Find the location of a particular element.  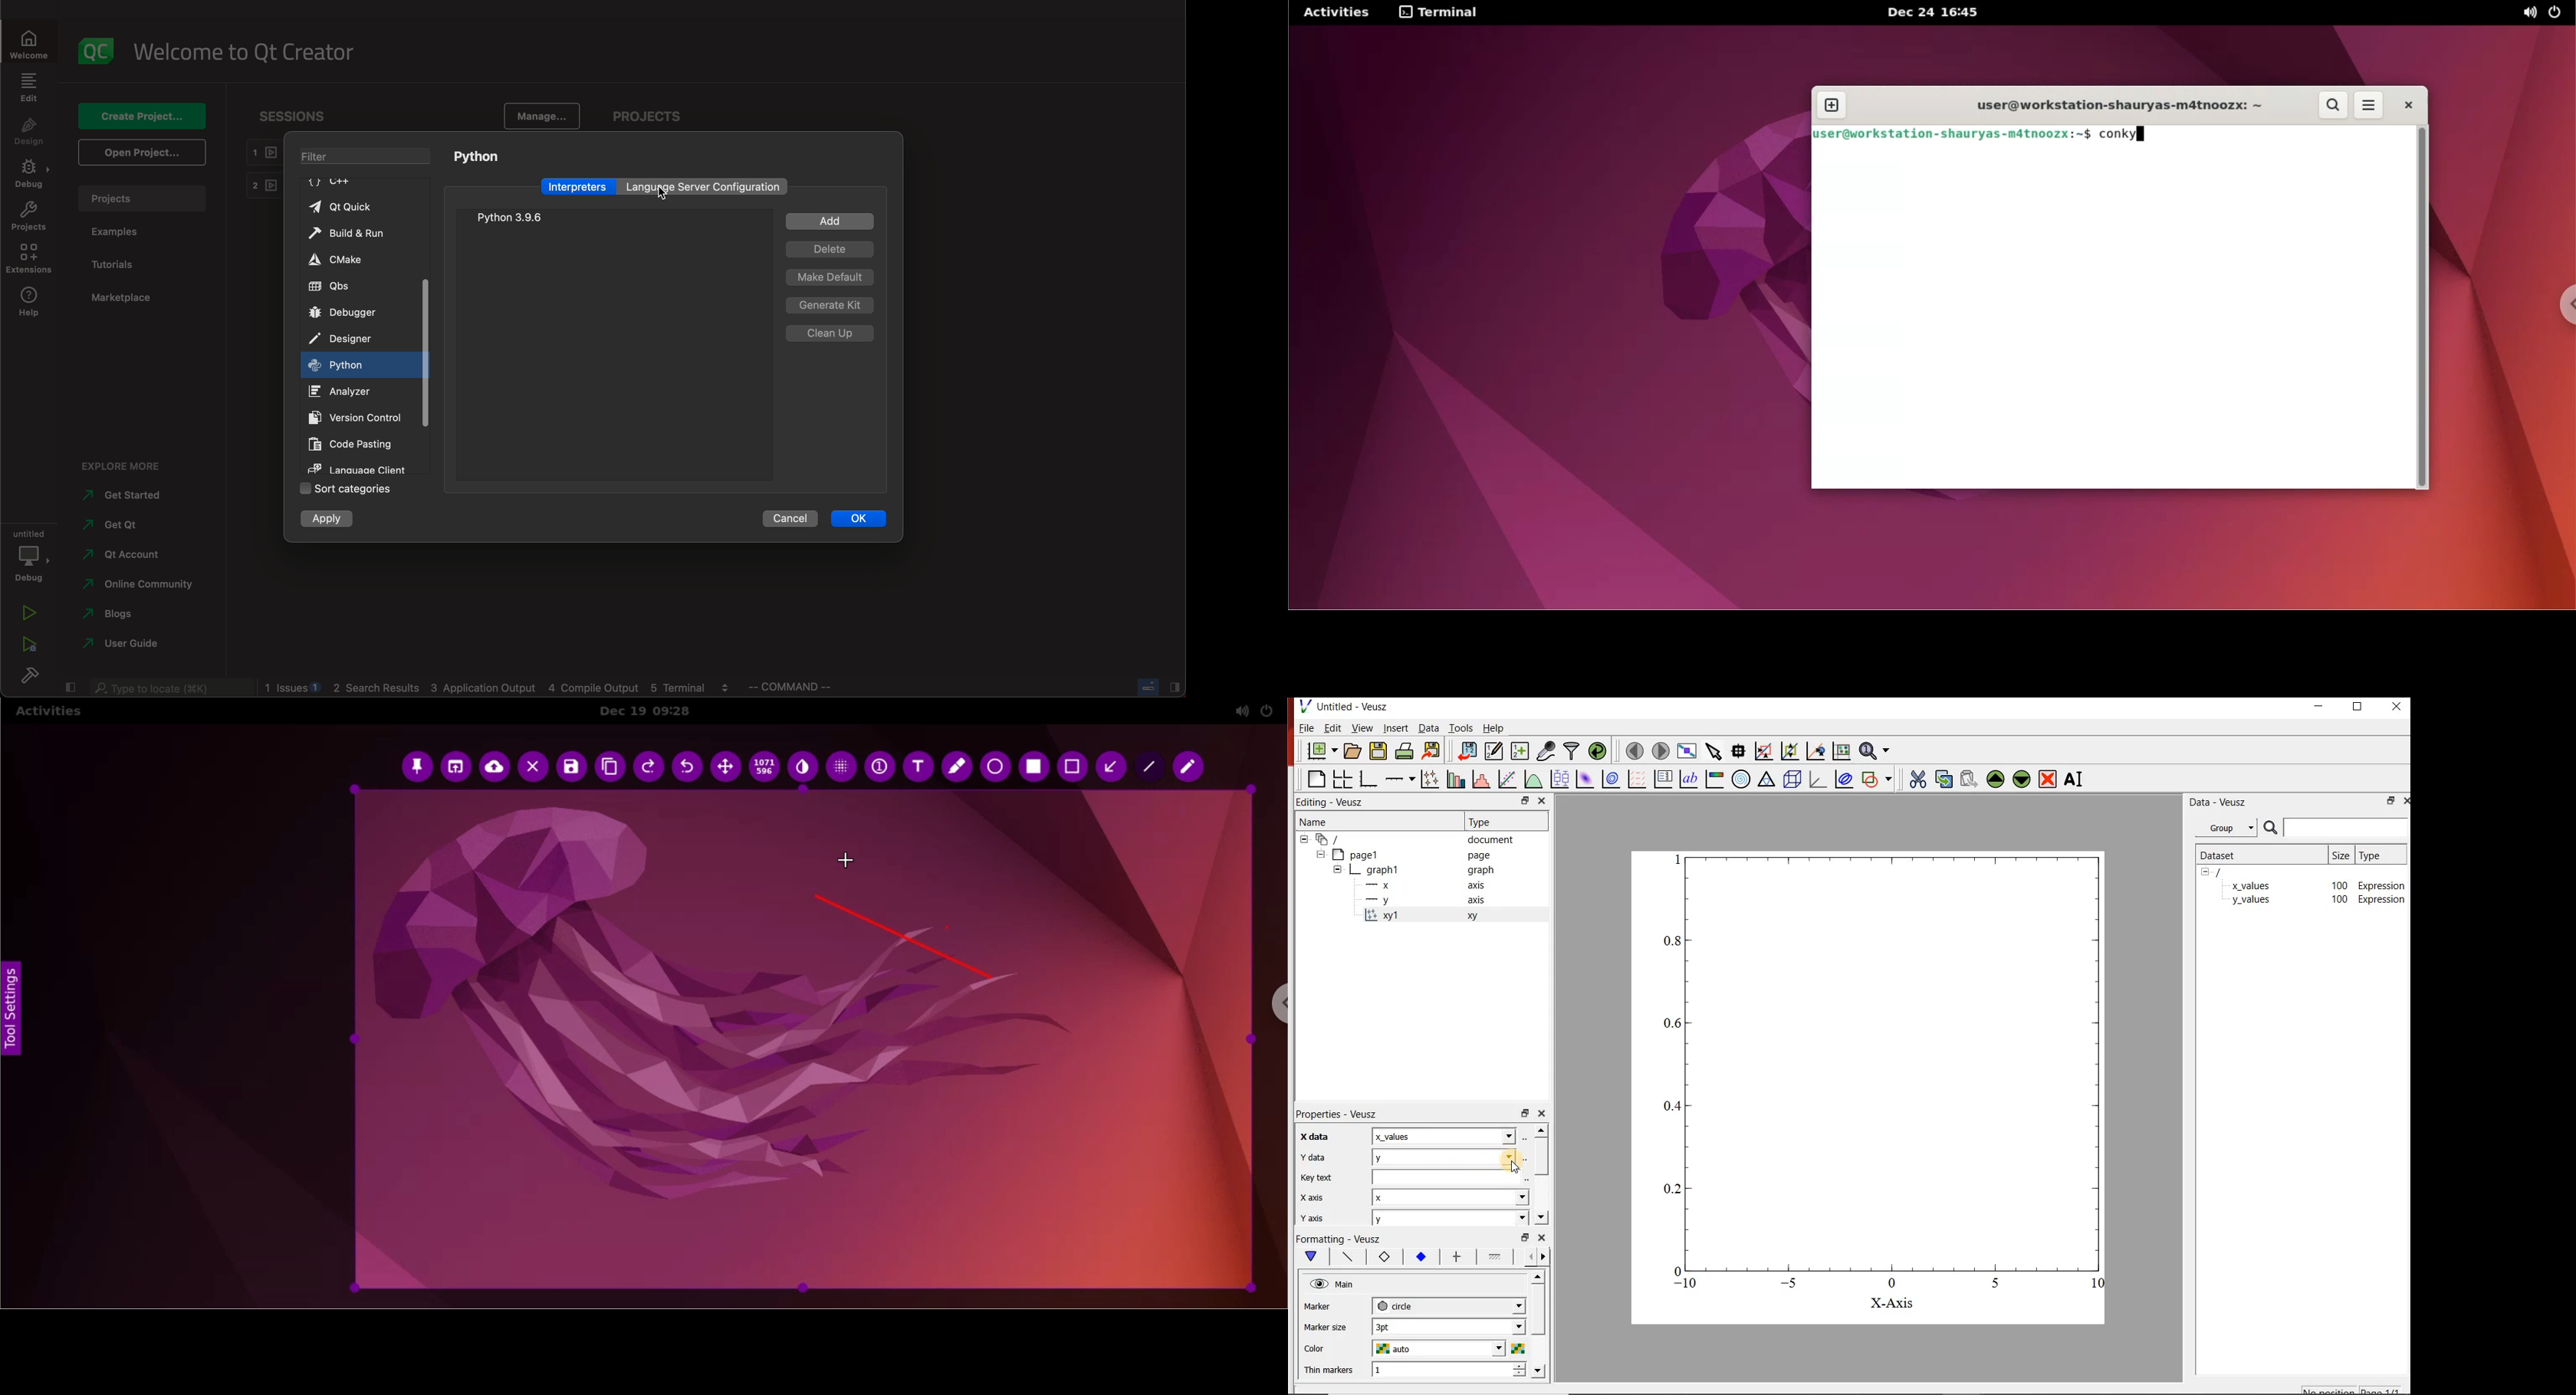

explore is located at coordinates (122, 468).